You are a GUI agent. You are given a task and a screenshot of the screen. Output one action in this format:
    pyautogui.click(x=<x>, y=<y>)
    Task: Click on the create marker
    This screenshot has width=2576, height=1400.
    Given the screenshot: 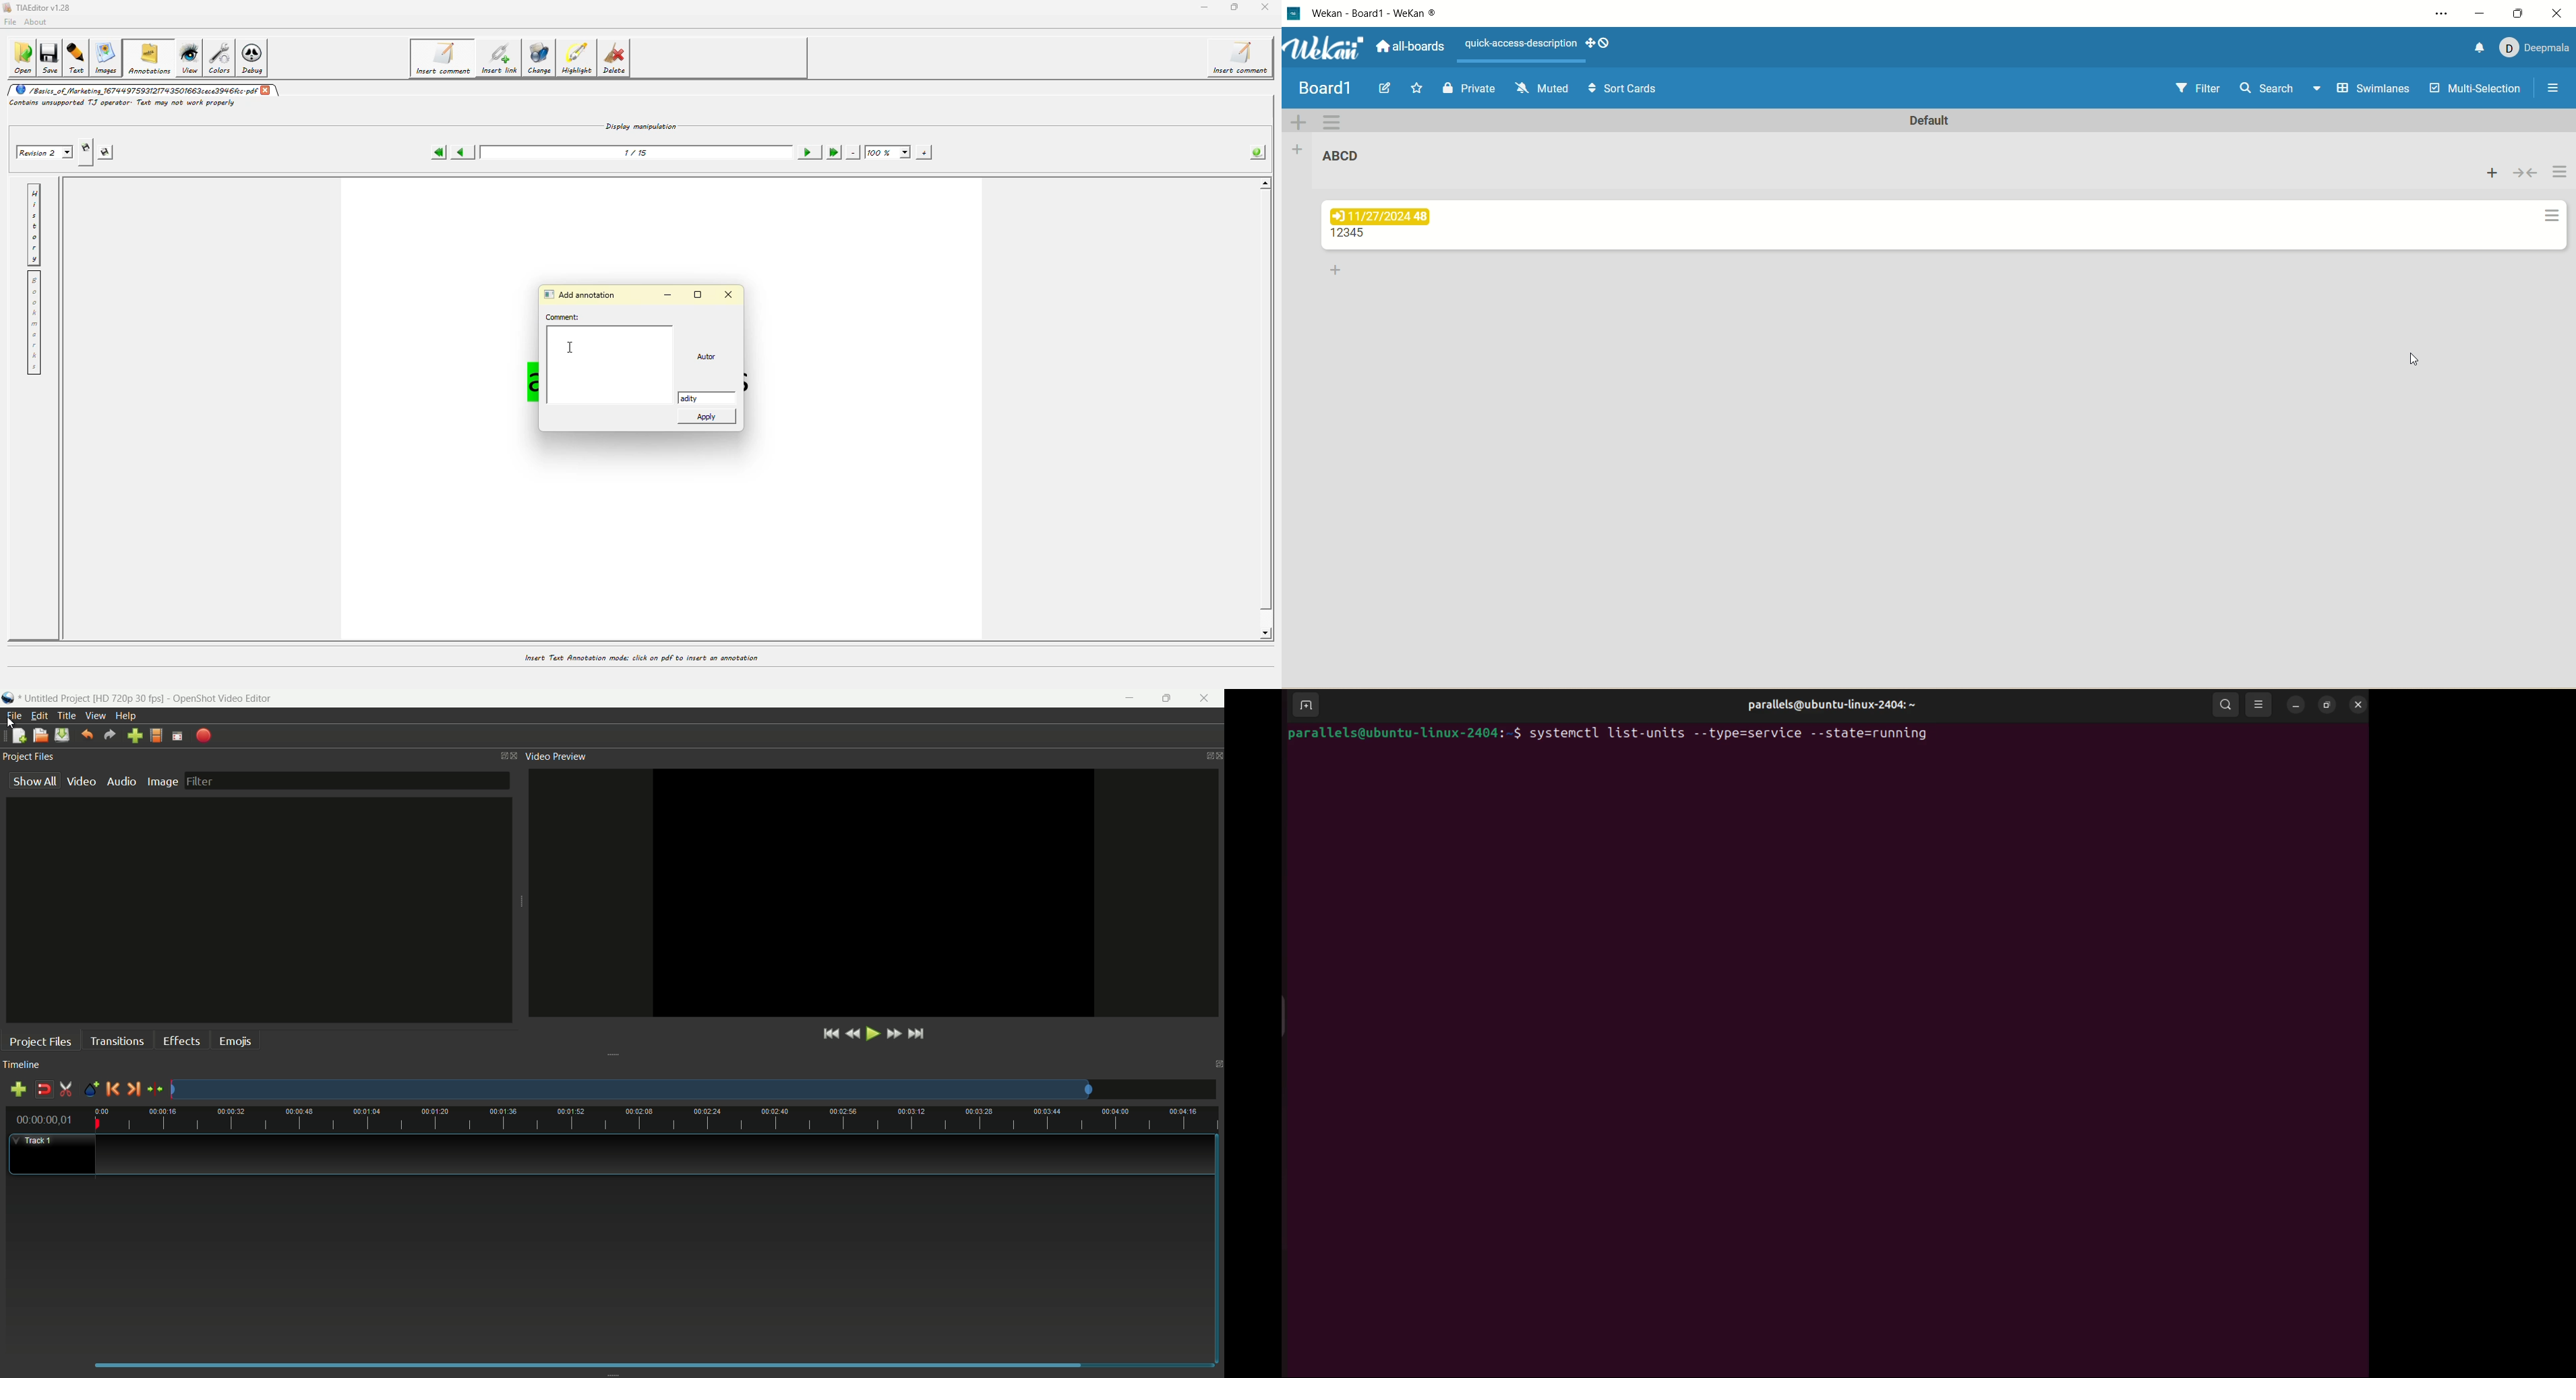 What is the action you would take?
    pyautogui.click(x=91, y=1090)
    